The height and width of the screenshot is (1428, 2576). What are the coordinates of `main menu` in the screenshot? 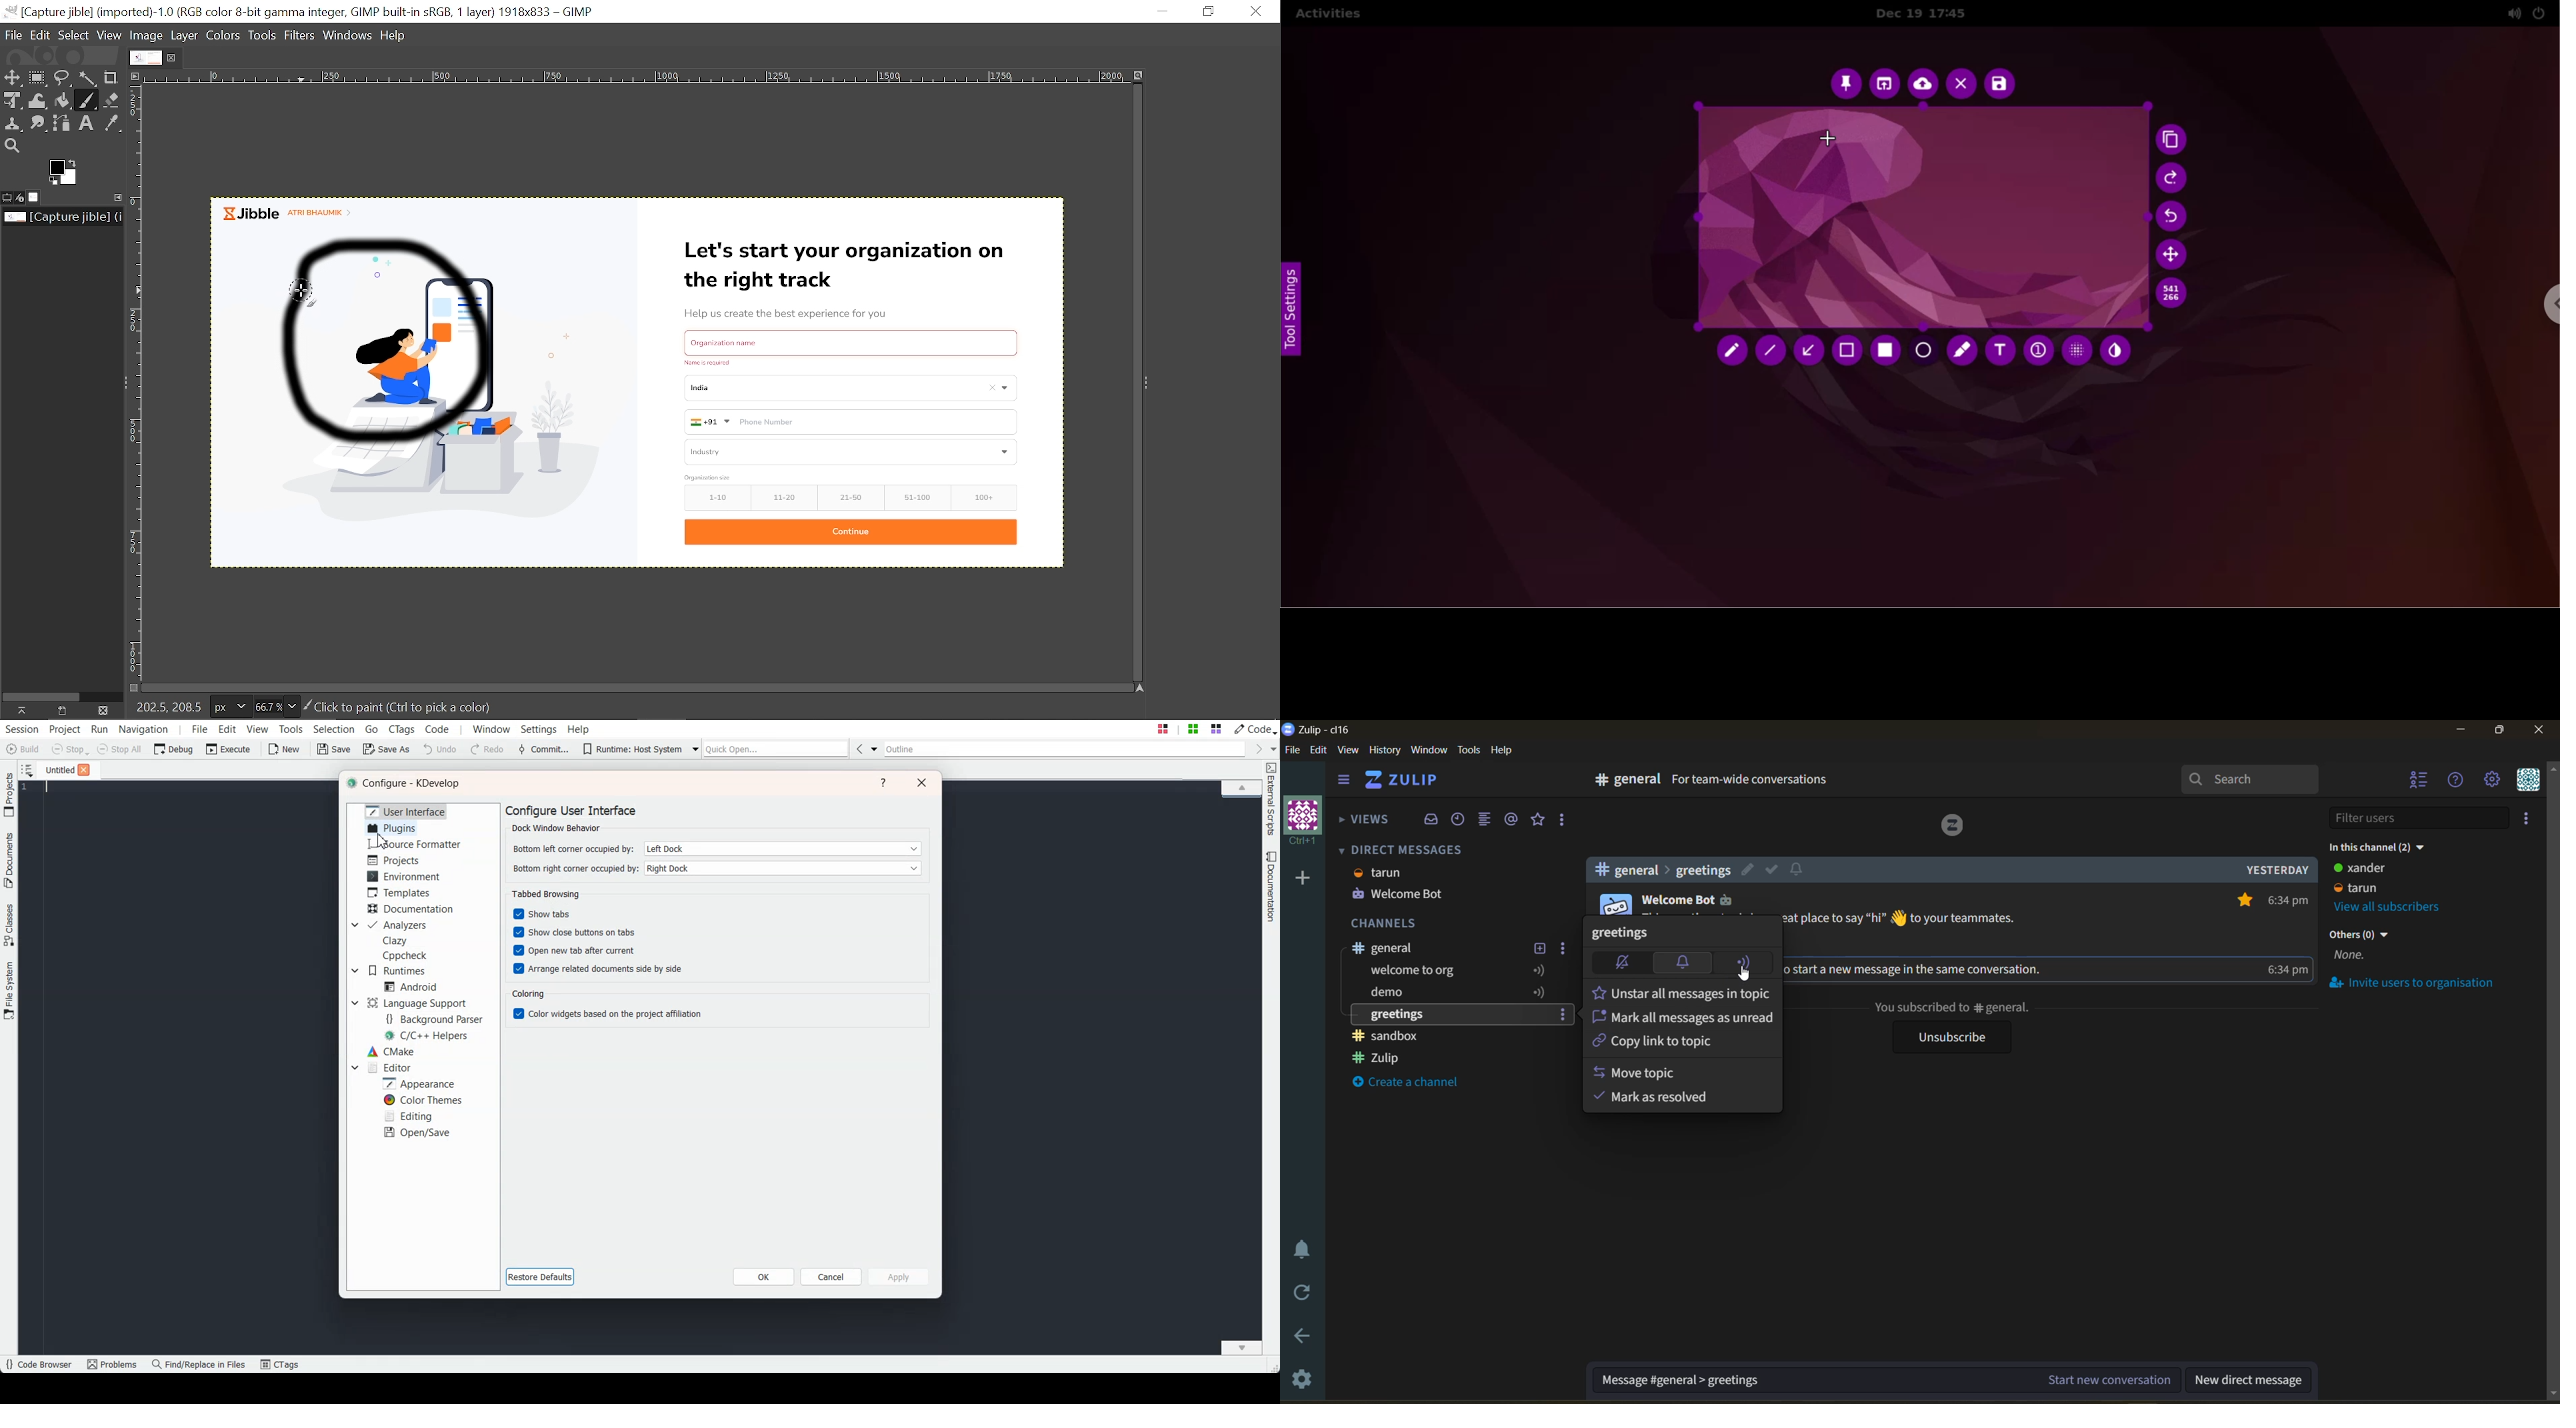 It's located at (2496, 781).